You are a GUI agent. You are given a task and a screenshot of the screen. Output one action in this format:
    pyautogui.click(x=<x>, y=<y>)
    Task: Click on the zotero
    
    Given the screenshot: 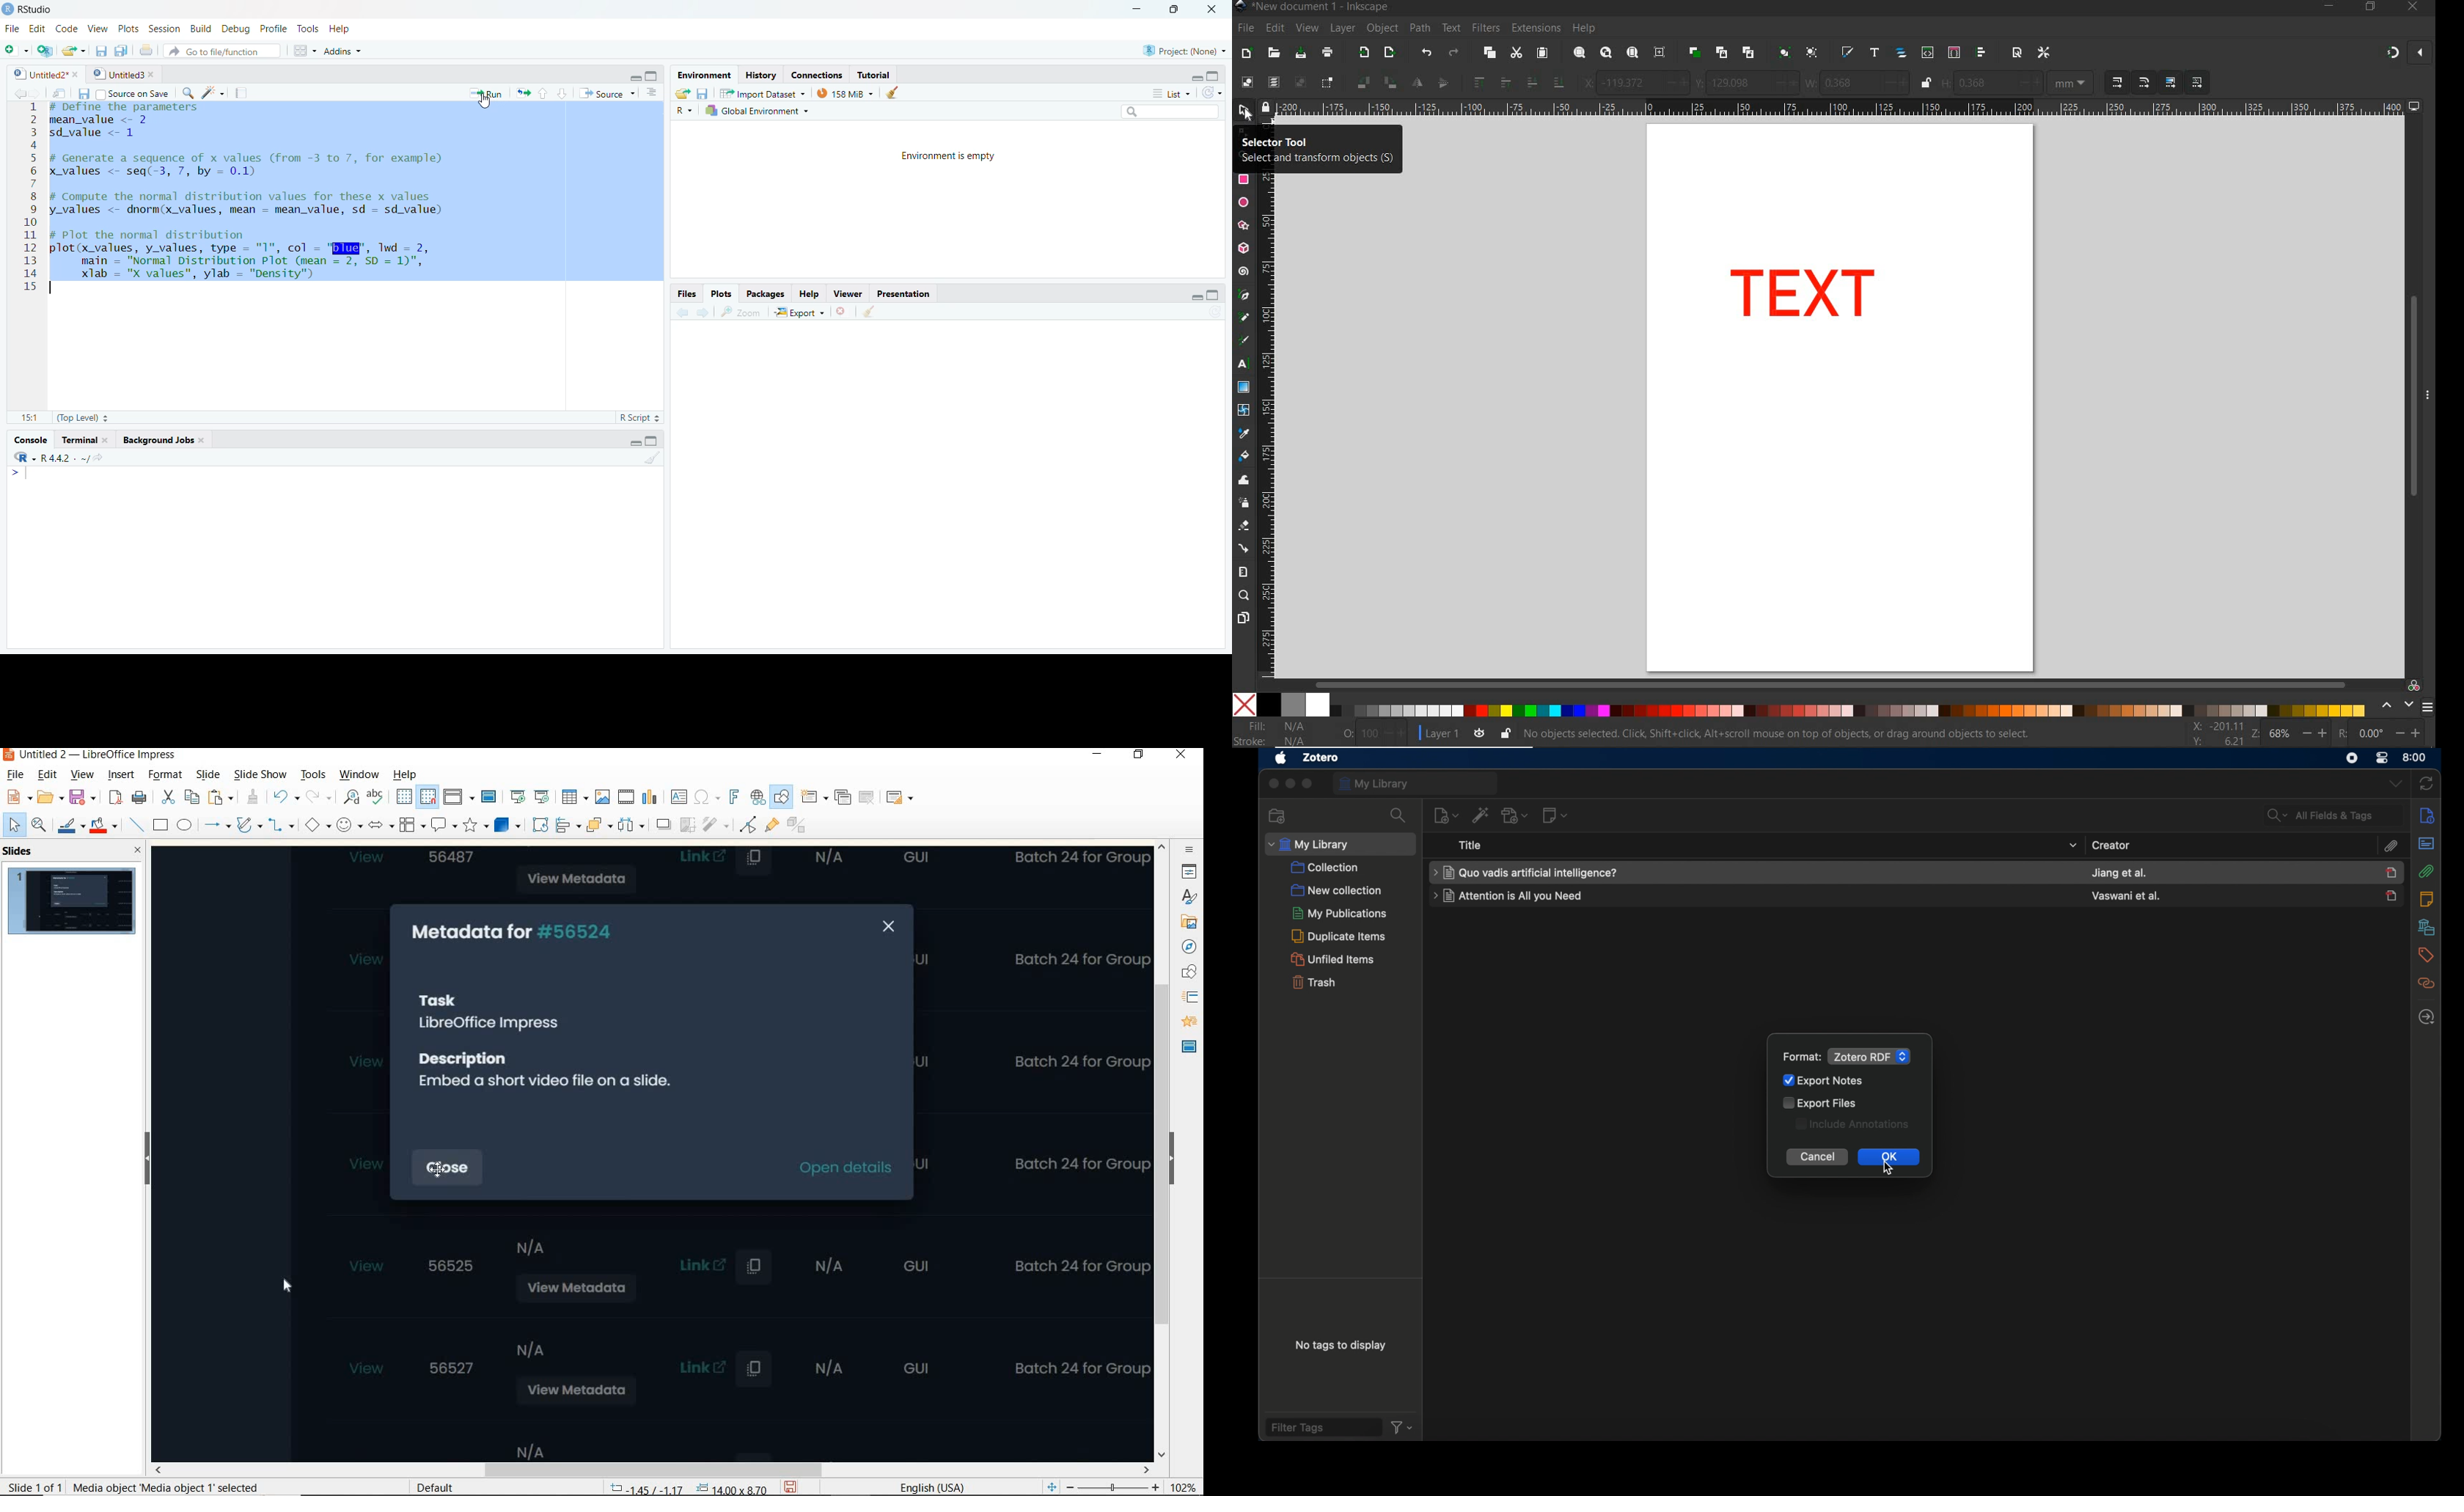 What is the action you would take?
    pyautogui.click(x=1319, y=758)
    